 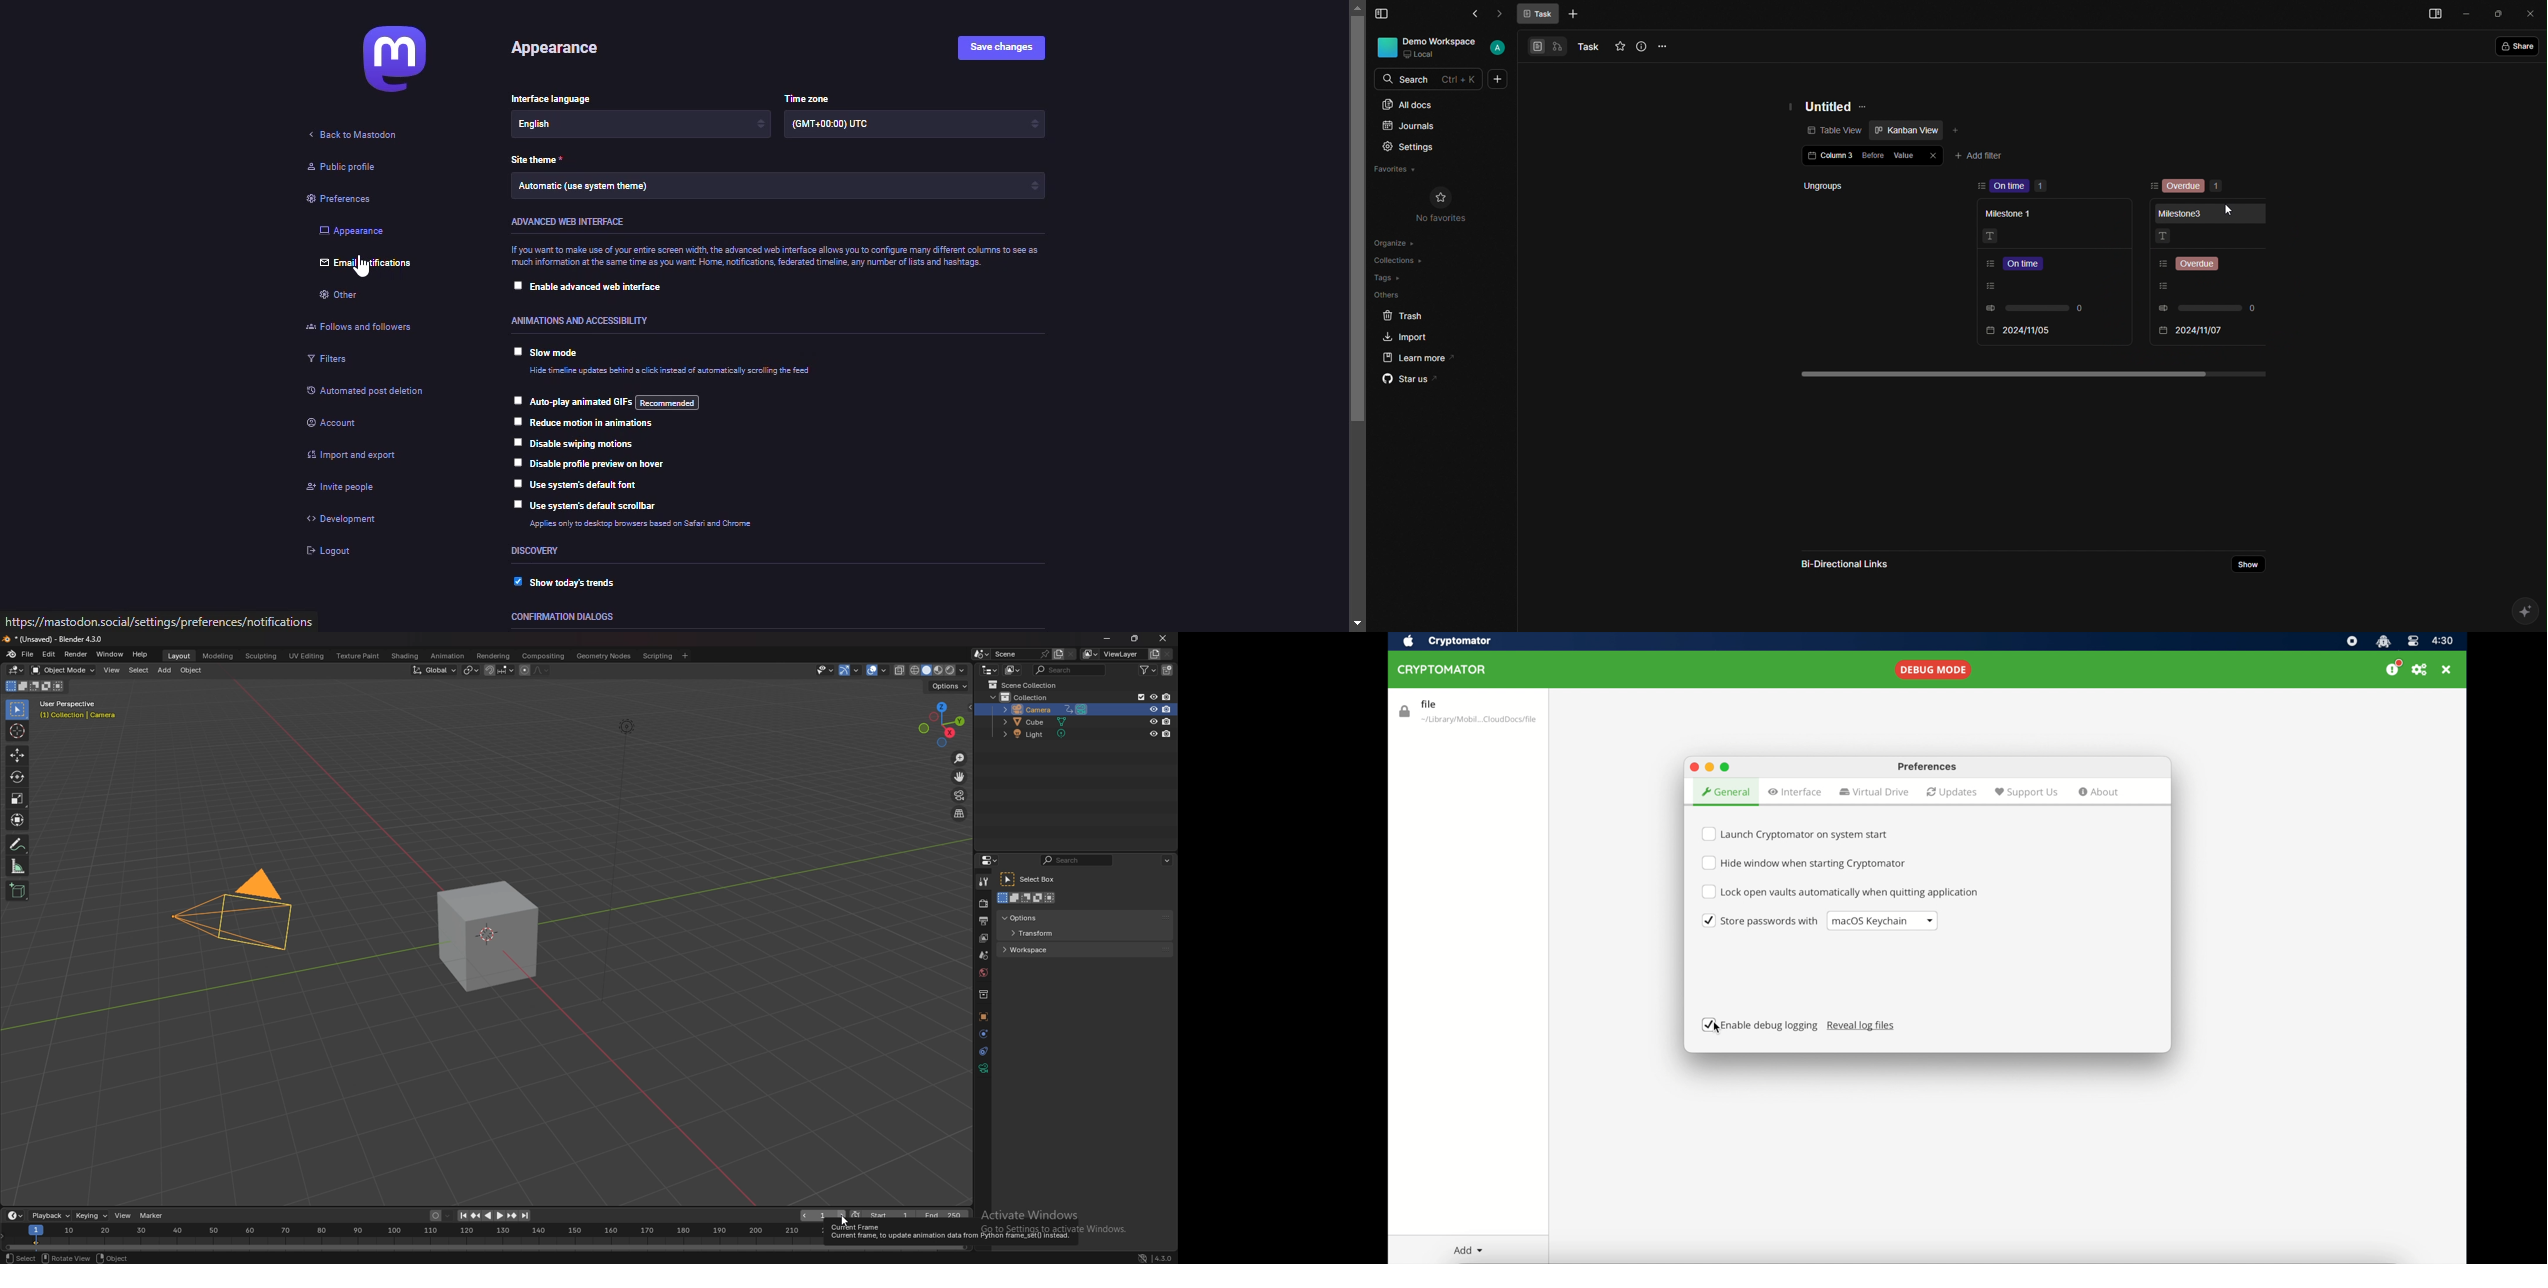 What do you see at coordinates (1396, 168) in the screenshot?
I see `Favorites` at bounding box center [1396, 168].